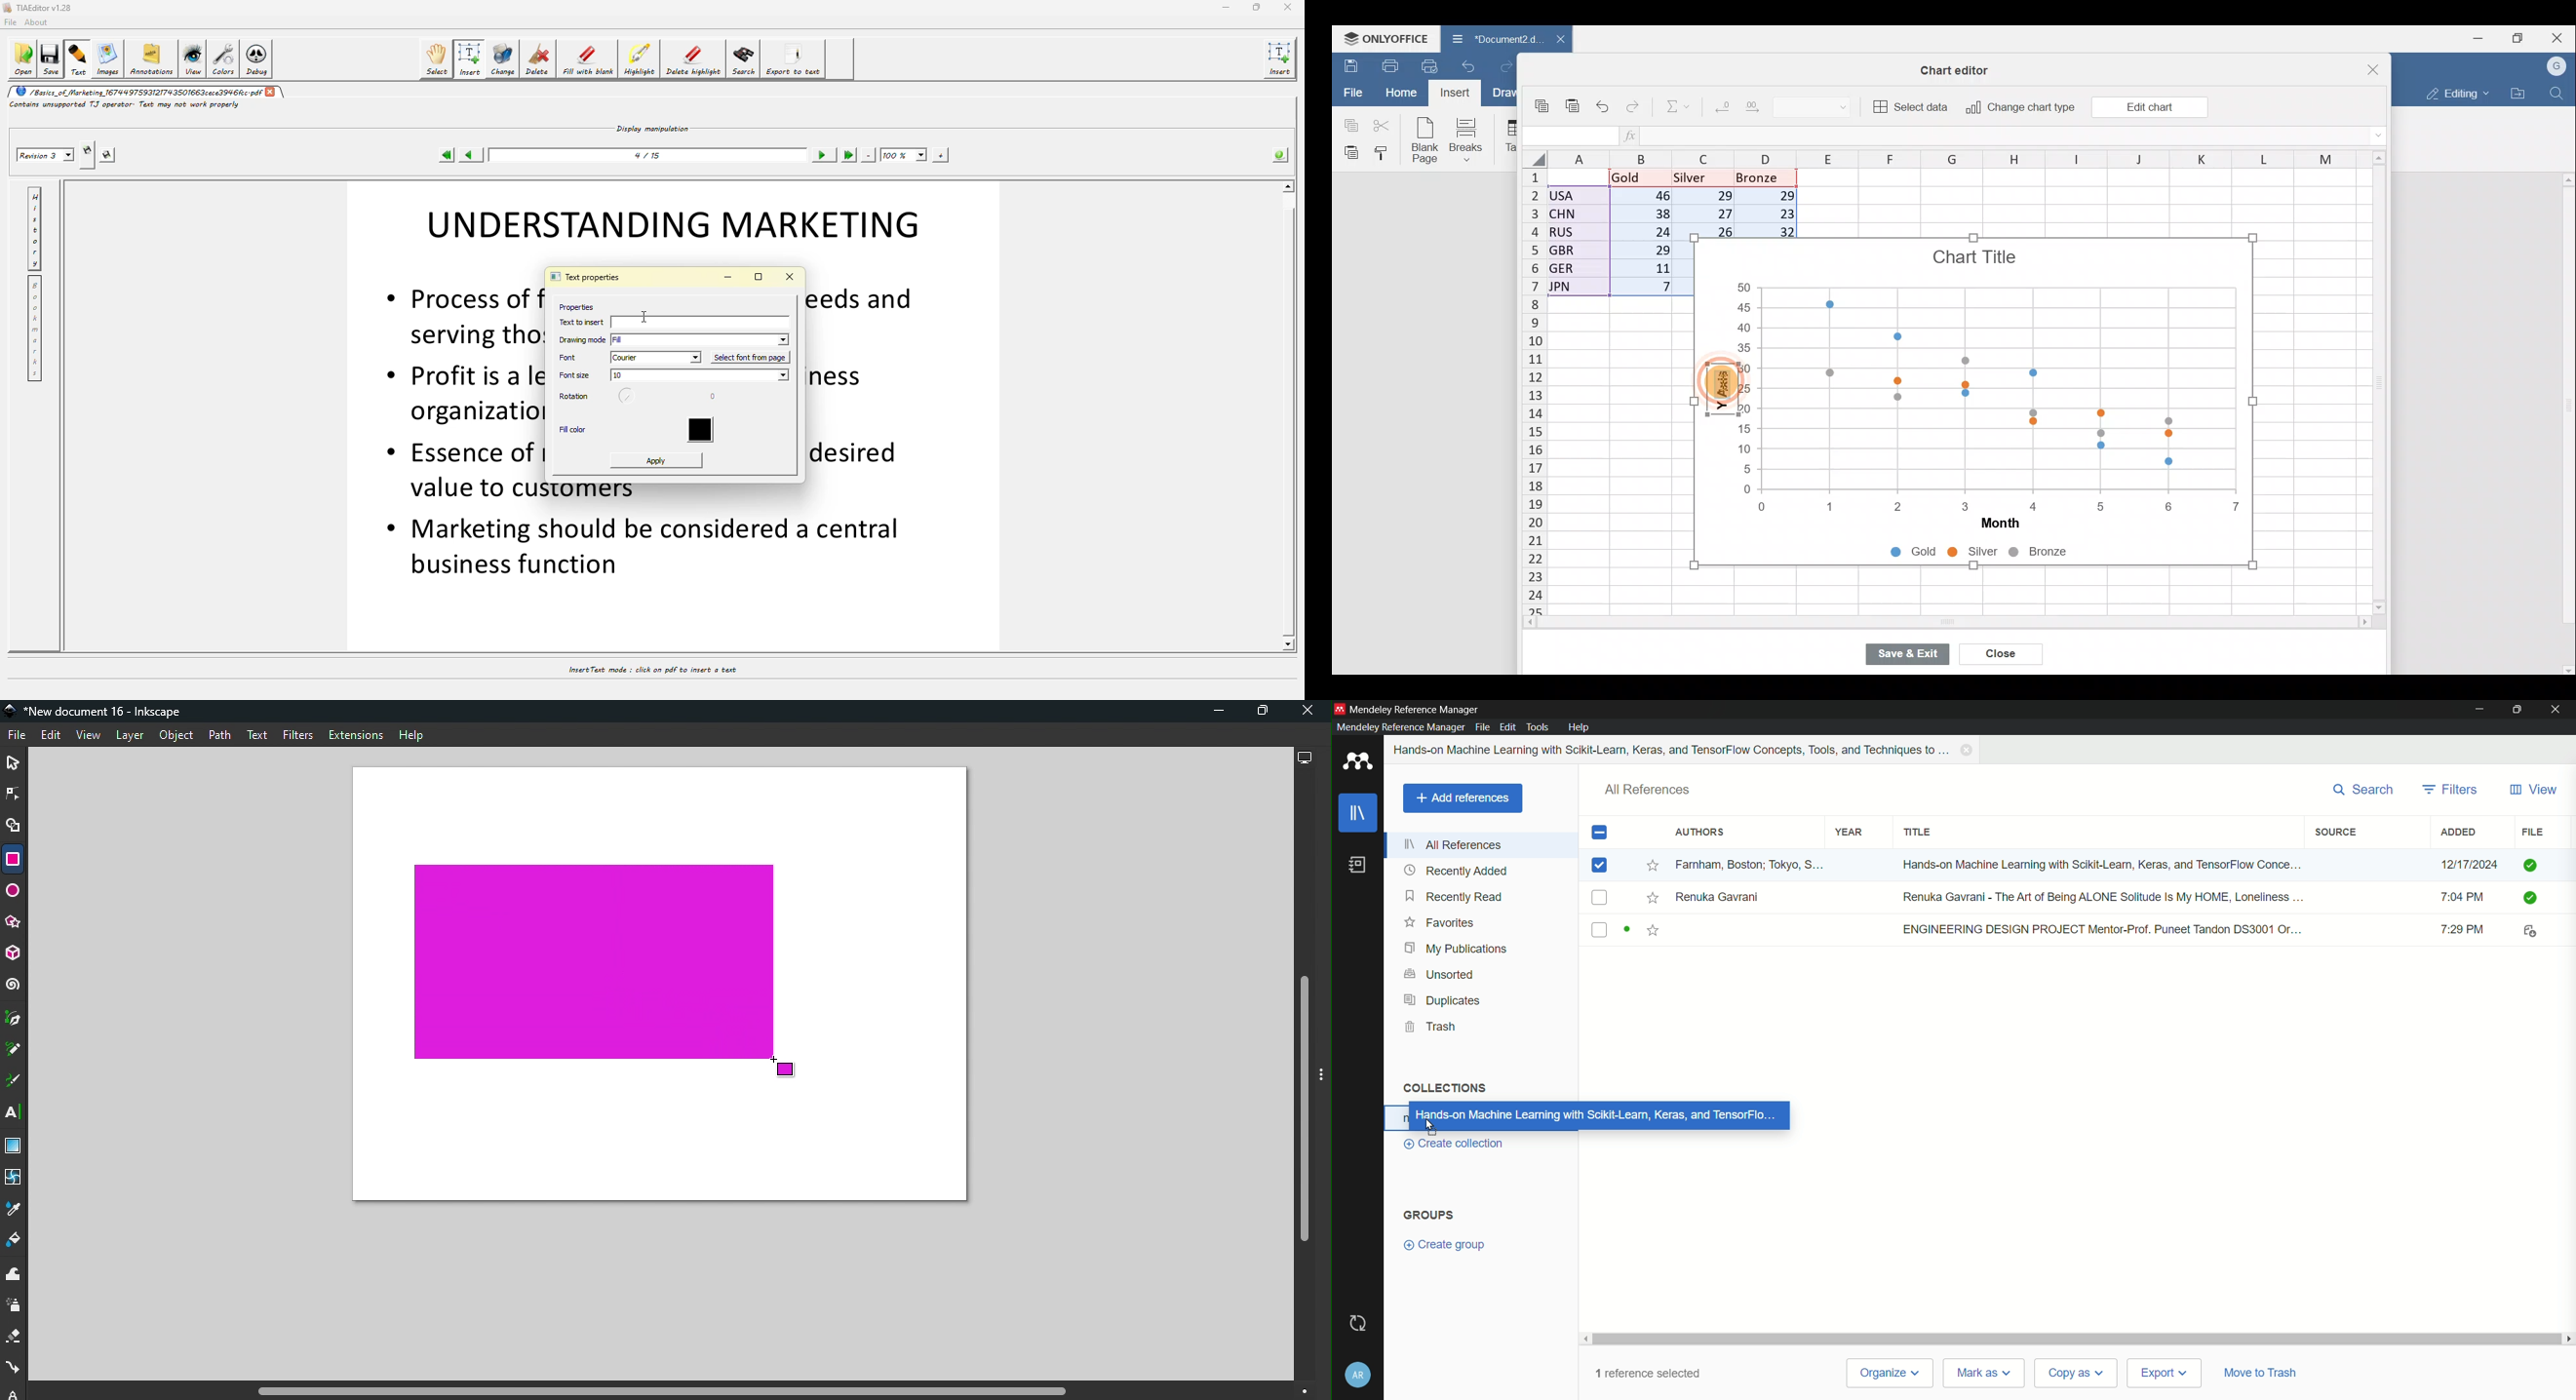  I want to click on all references, so click(1453, 845).